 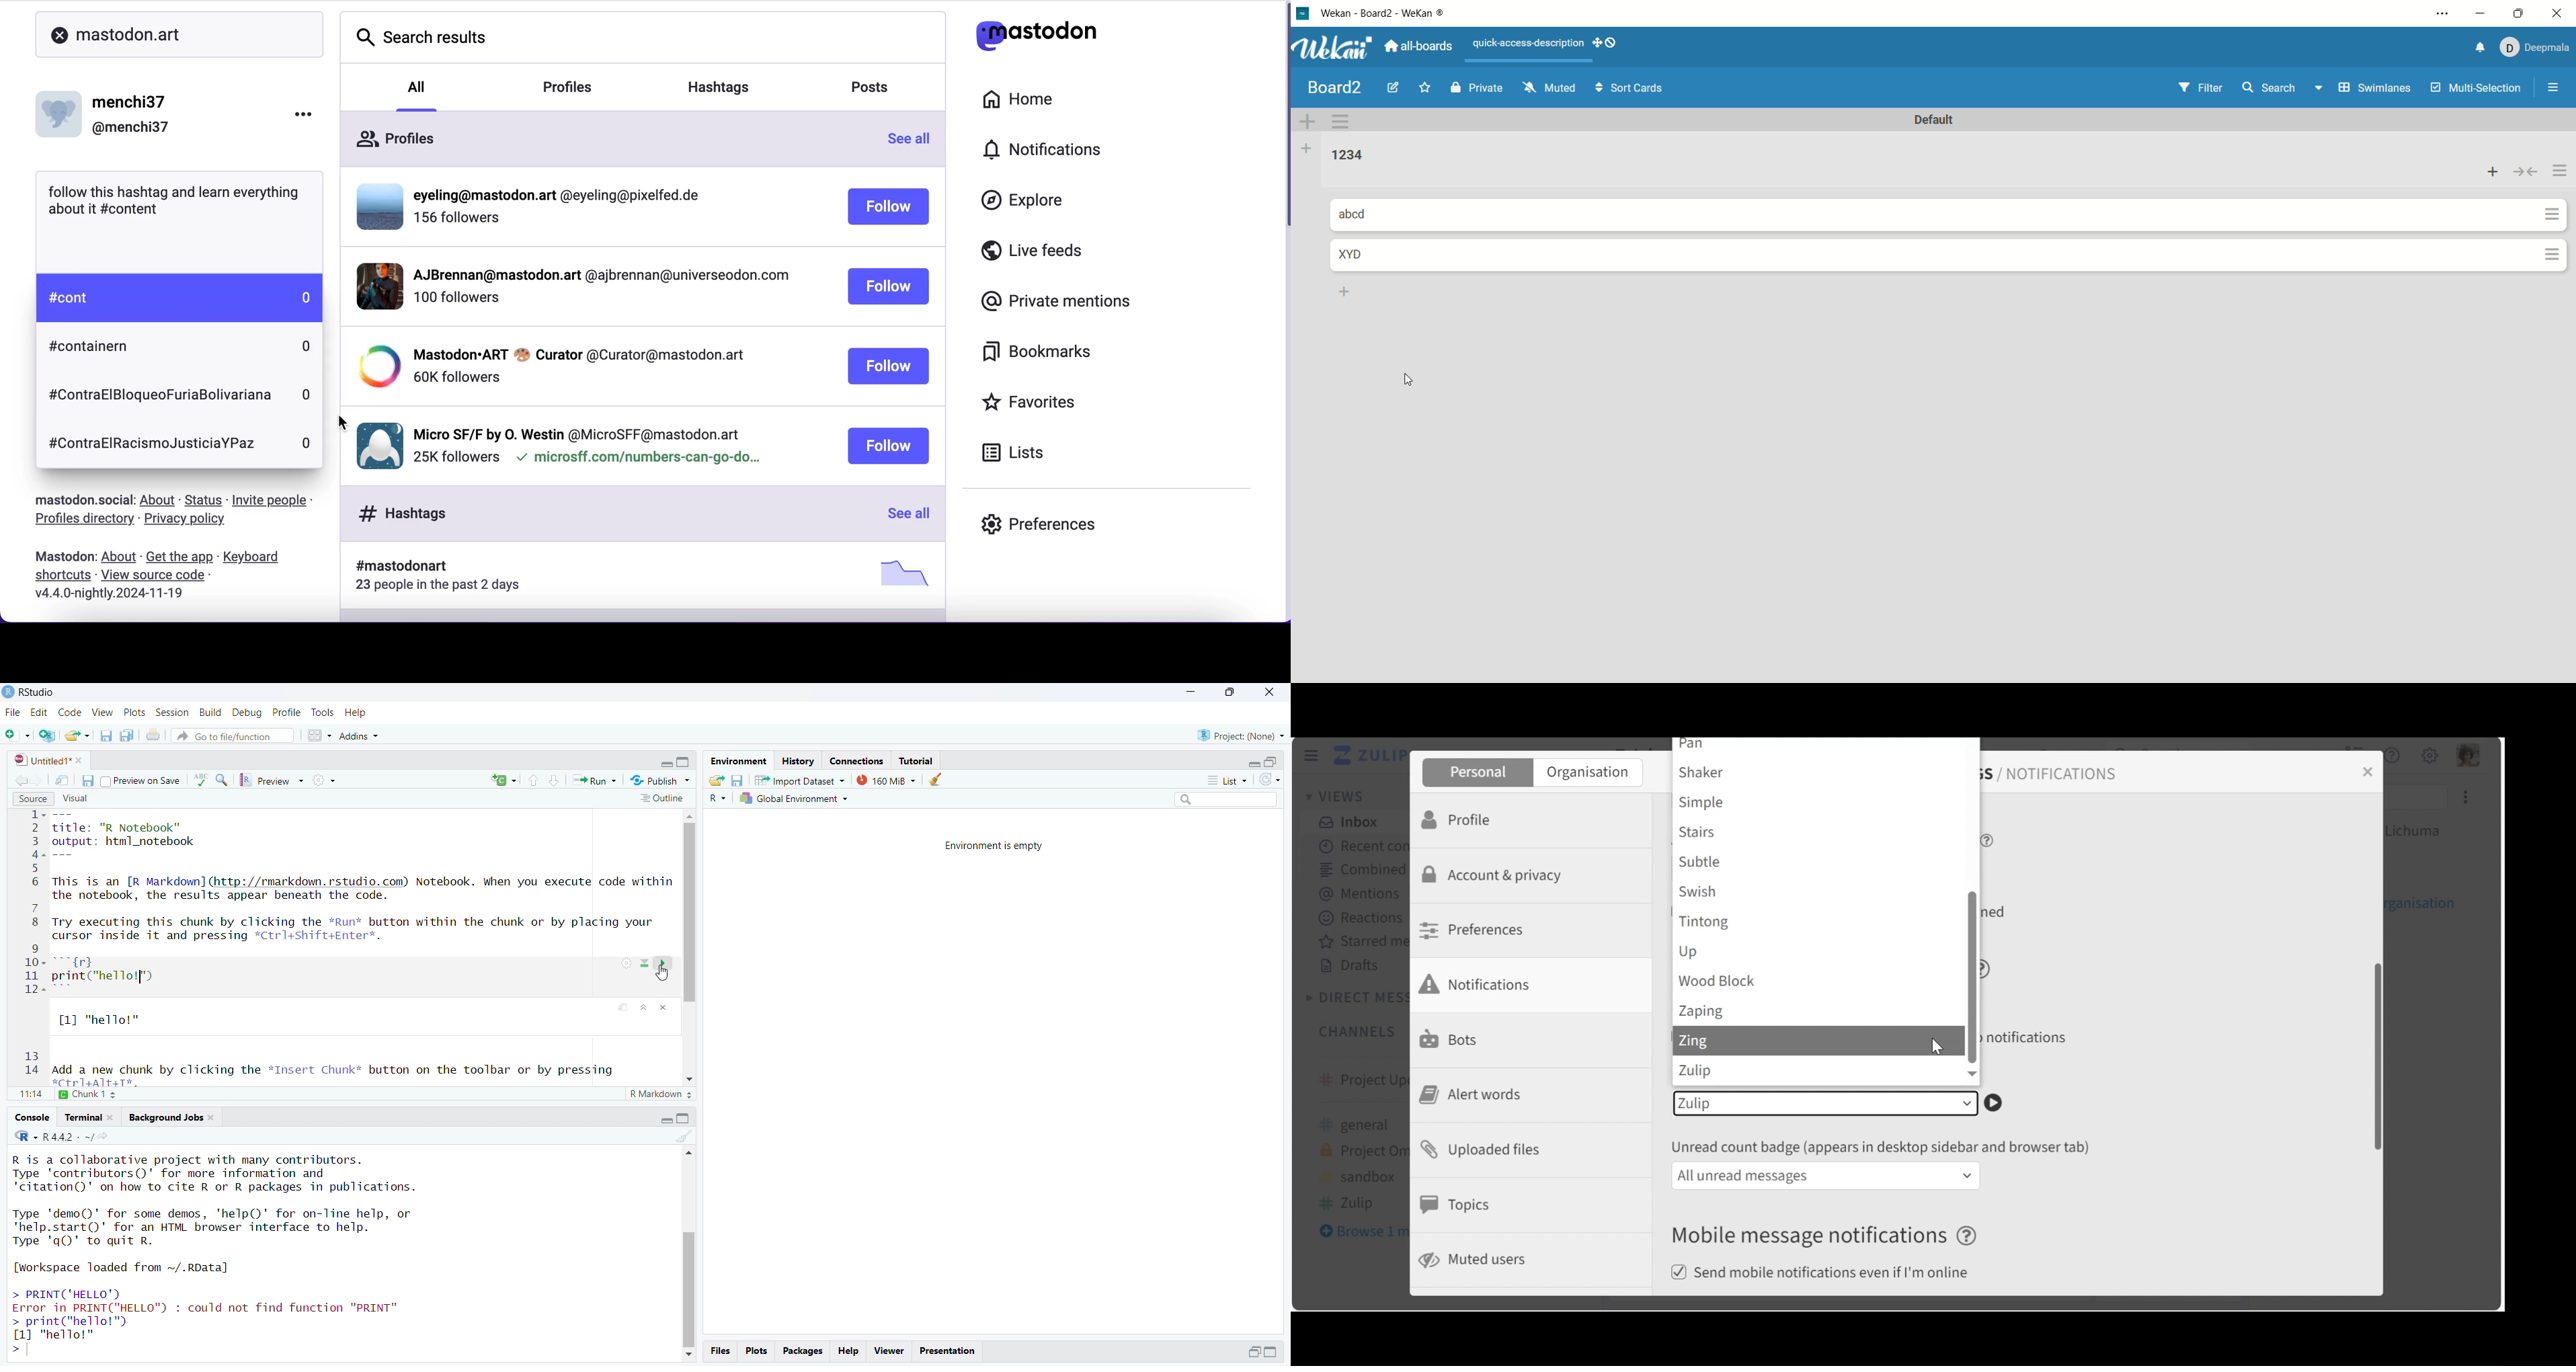 I want to click on save all open documents, so click(x=128, y=735).